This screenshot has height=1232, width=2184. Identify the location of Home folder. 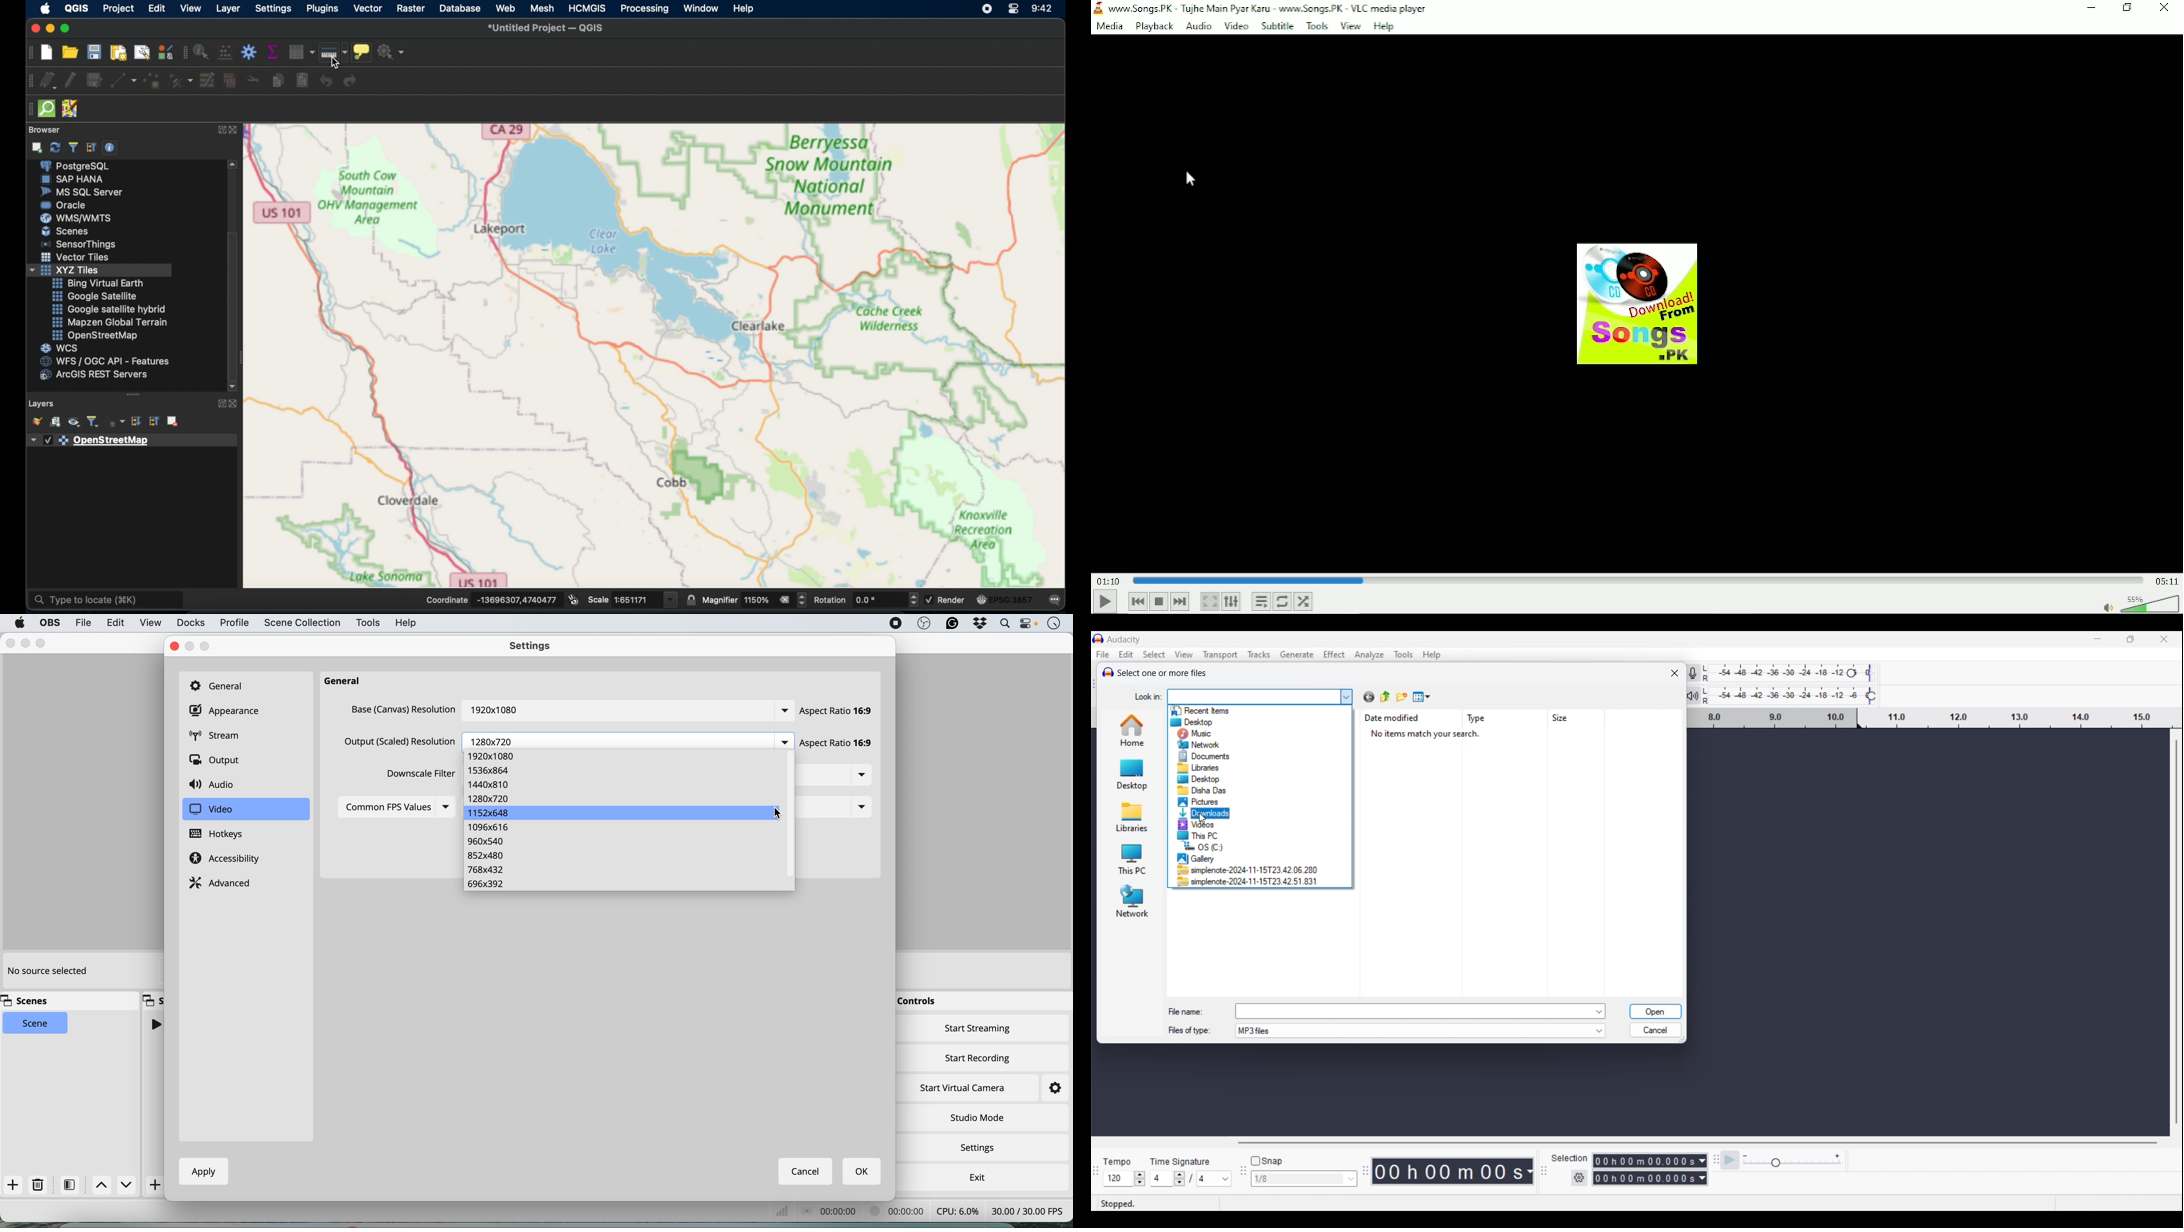
(1131, 730).